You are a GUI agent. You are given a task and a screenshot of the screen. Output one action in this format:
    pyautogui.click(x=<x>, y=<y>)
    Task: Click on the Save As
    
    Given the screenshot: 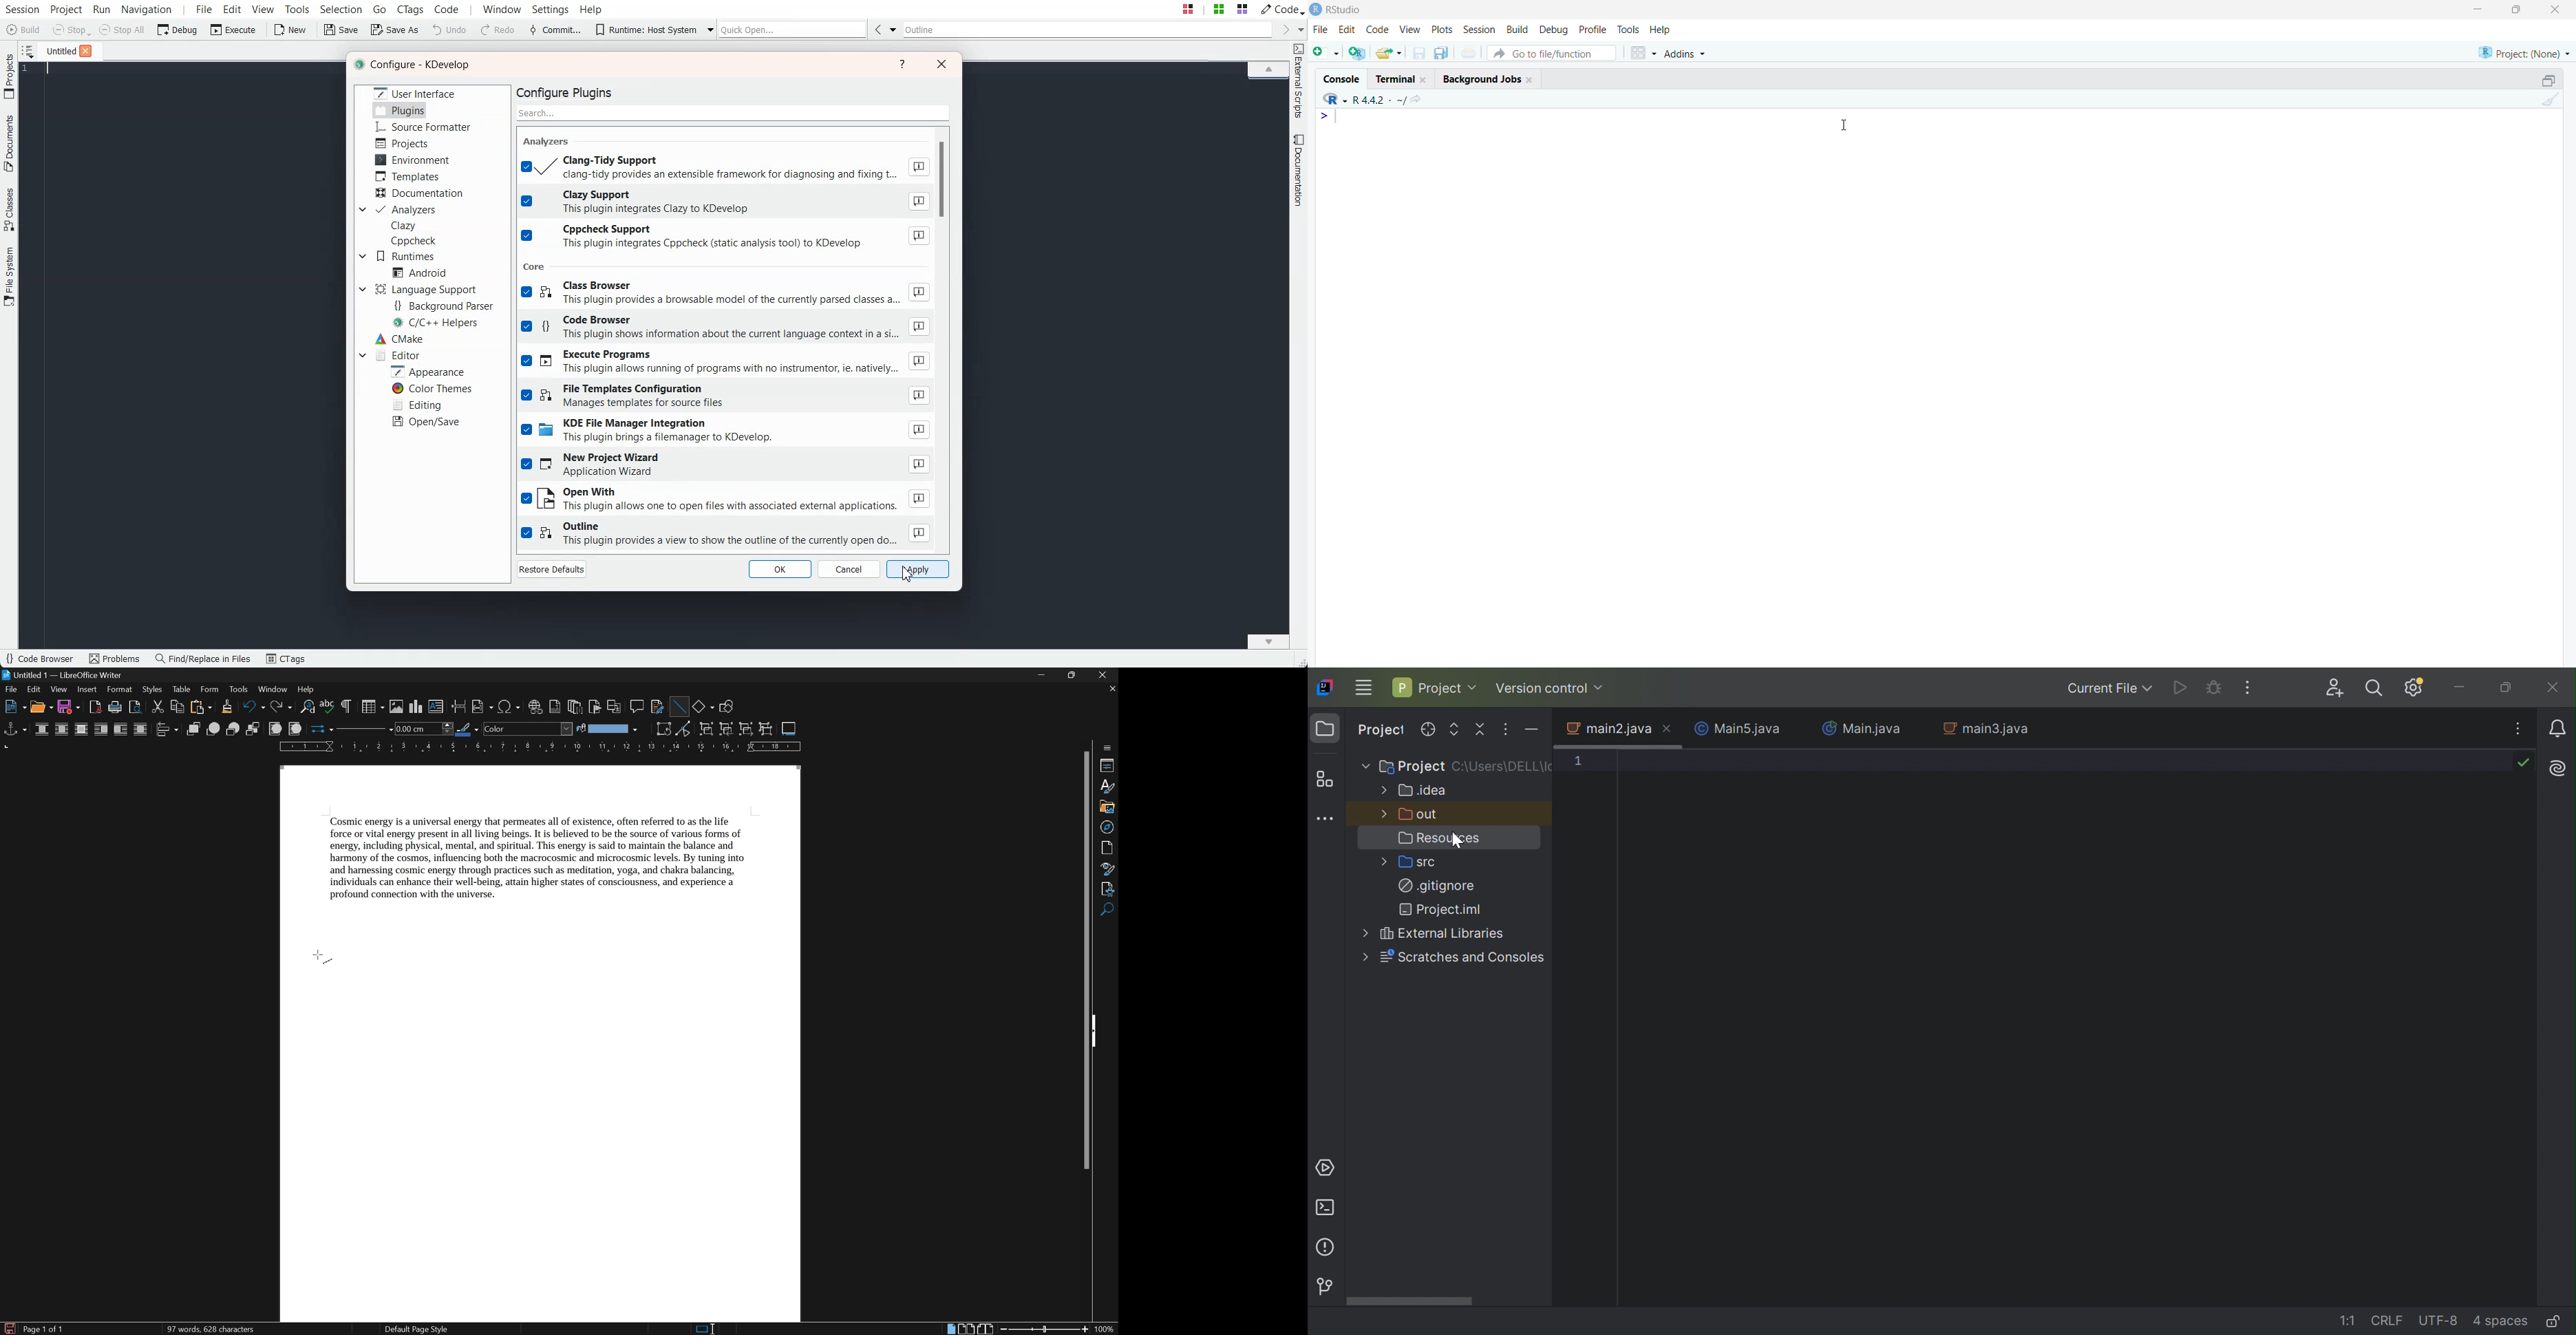 What is the action you would take?
    pyautogui.click(x=394, y=29)
    